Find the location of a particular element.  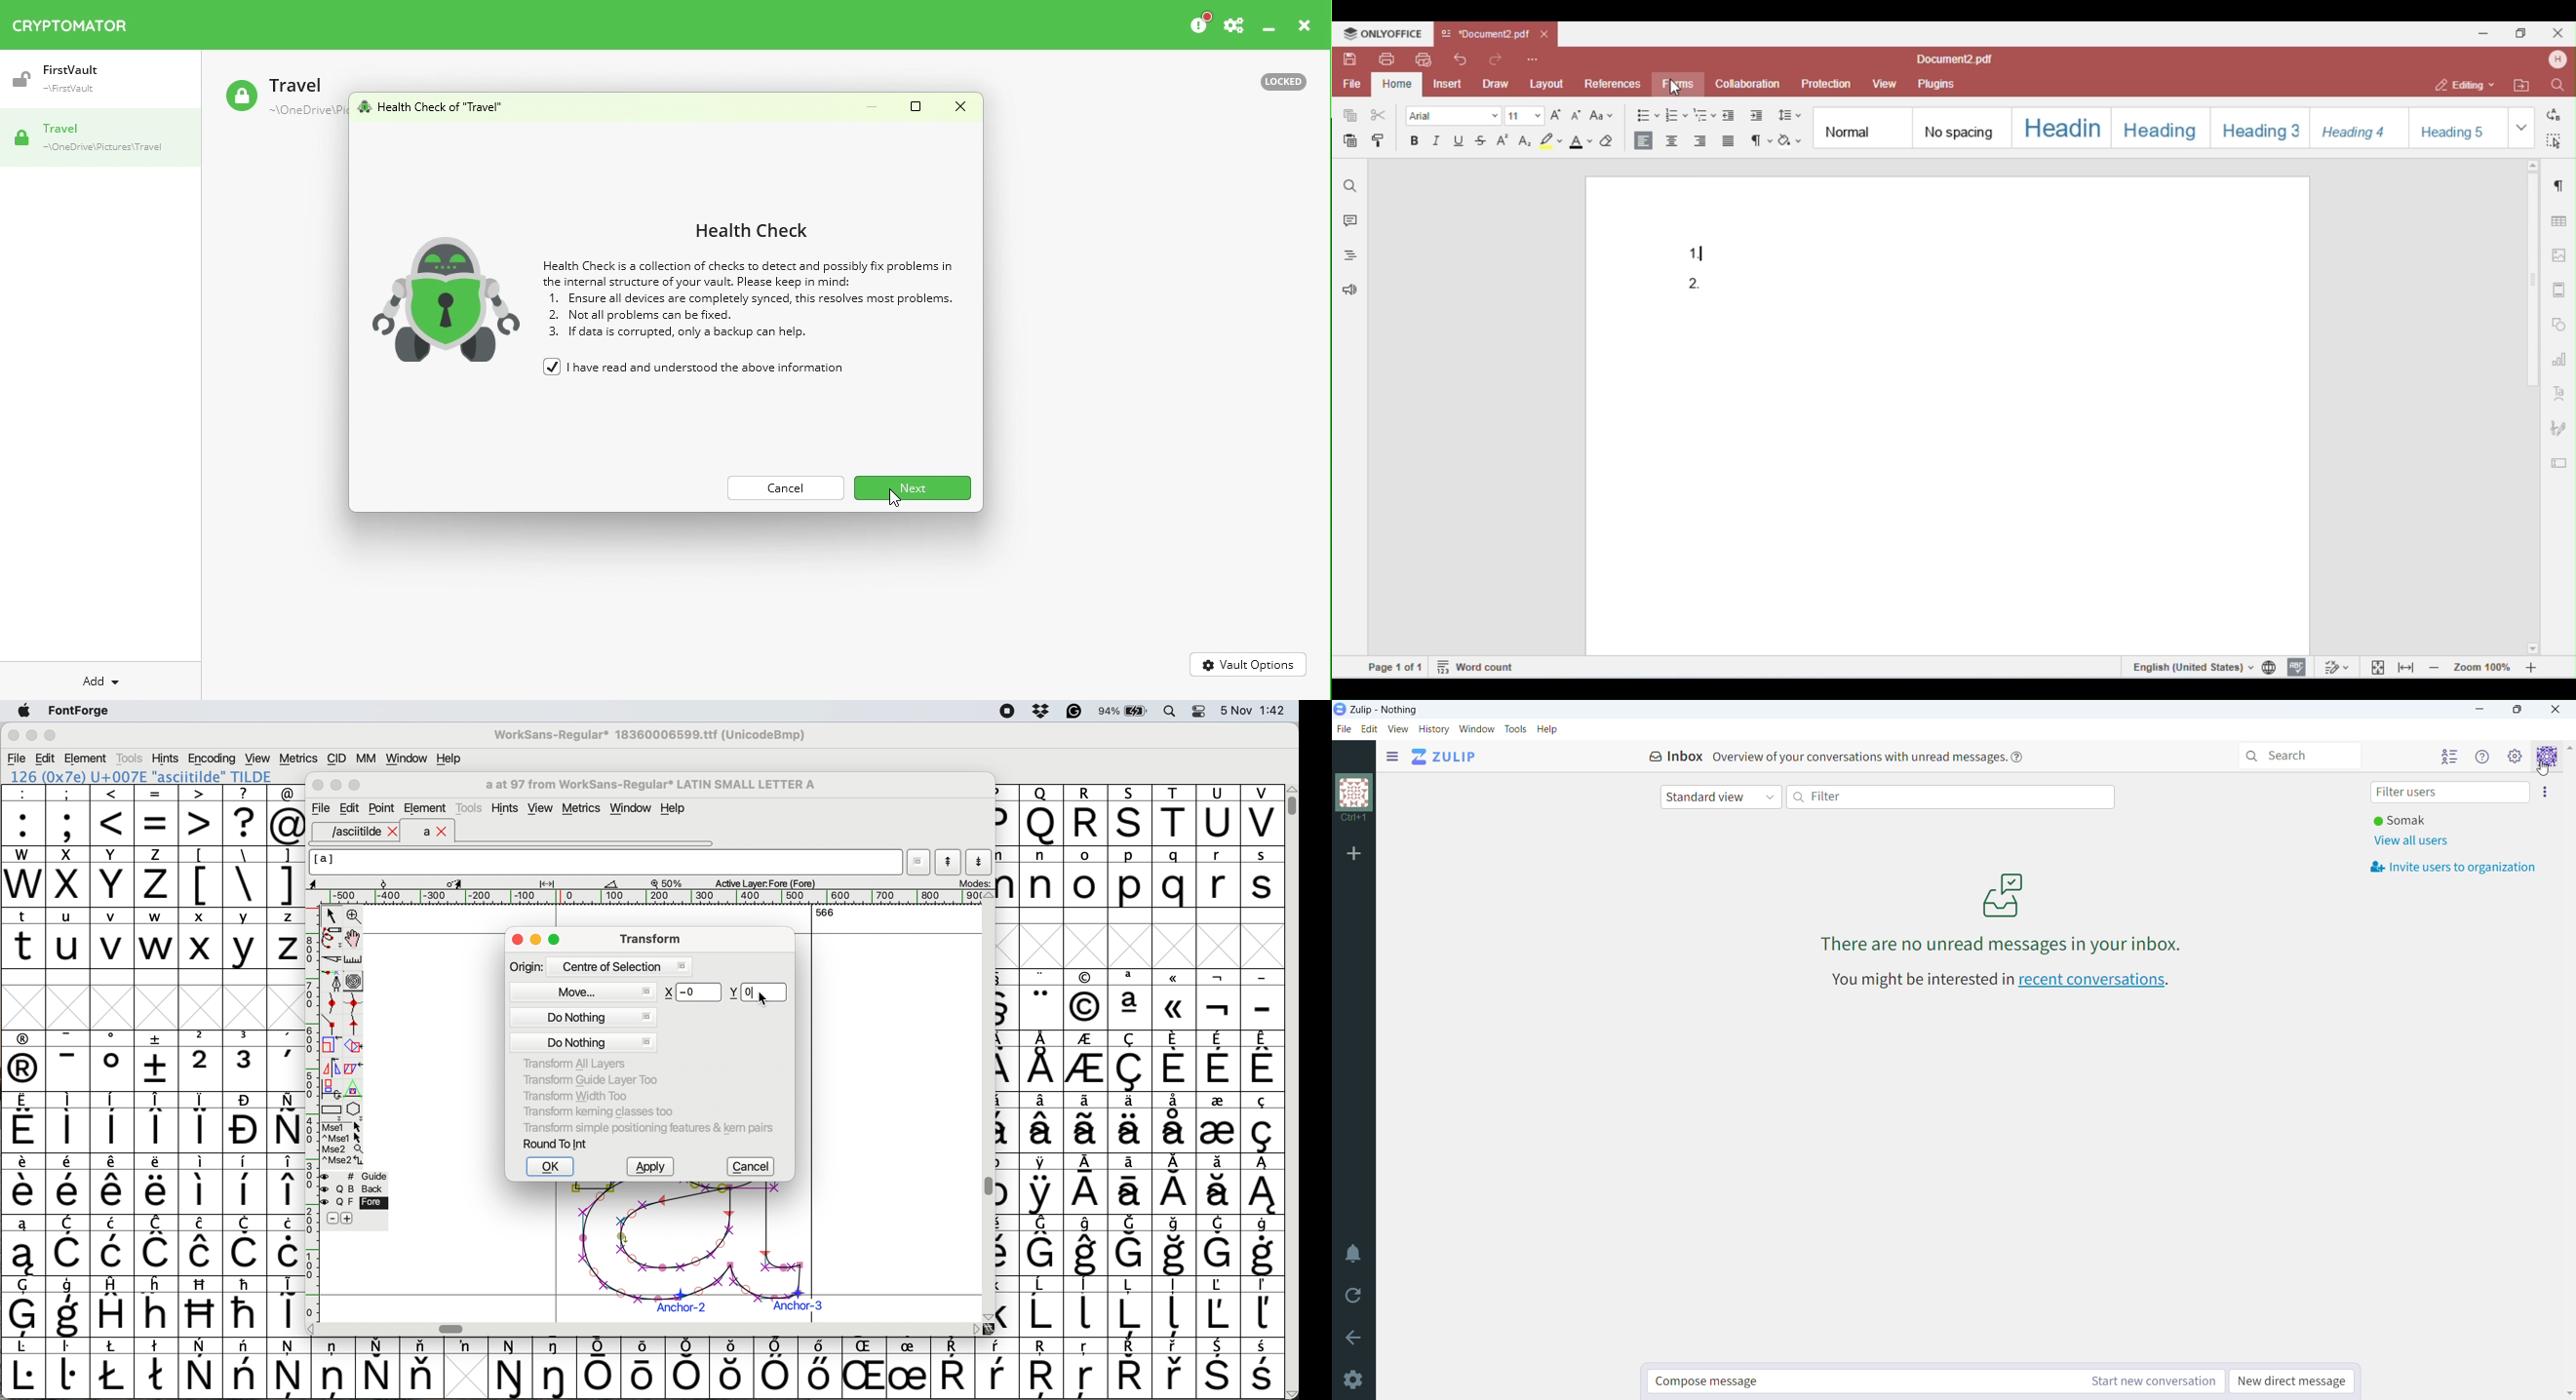

symbol is located at coordinates (1219, 1245).